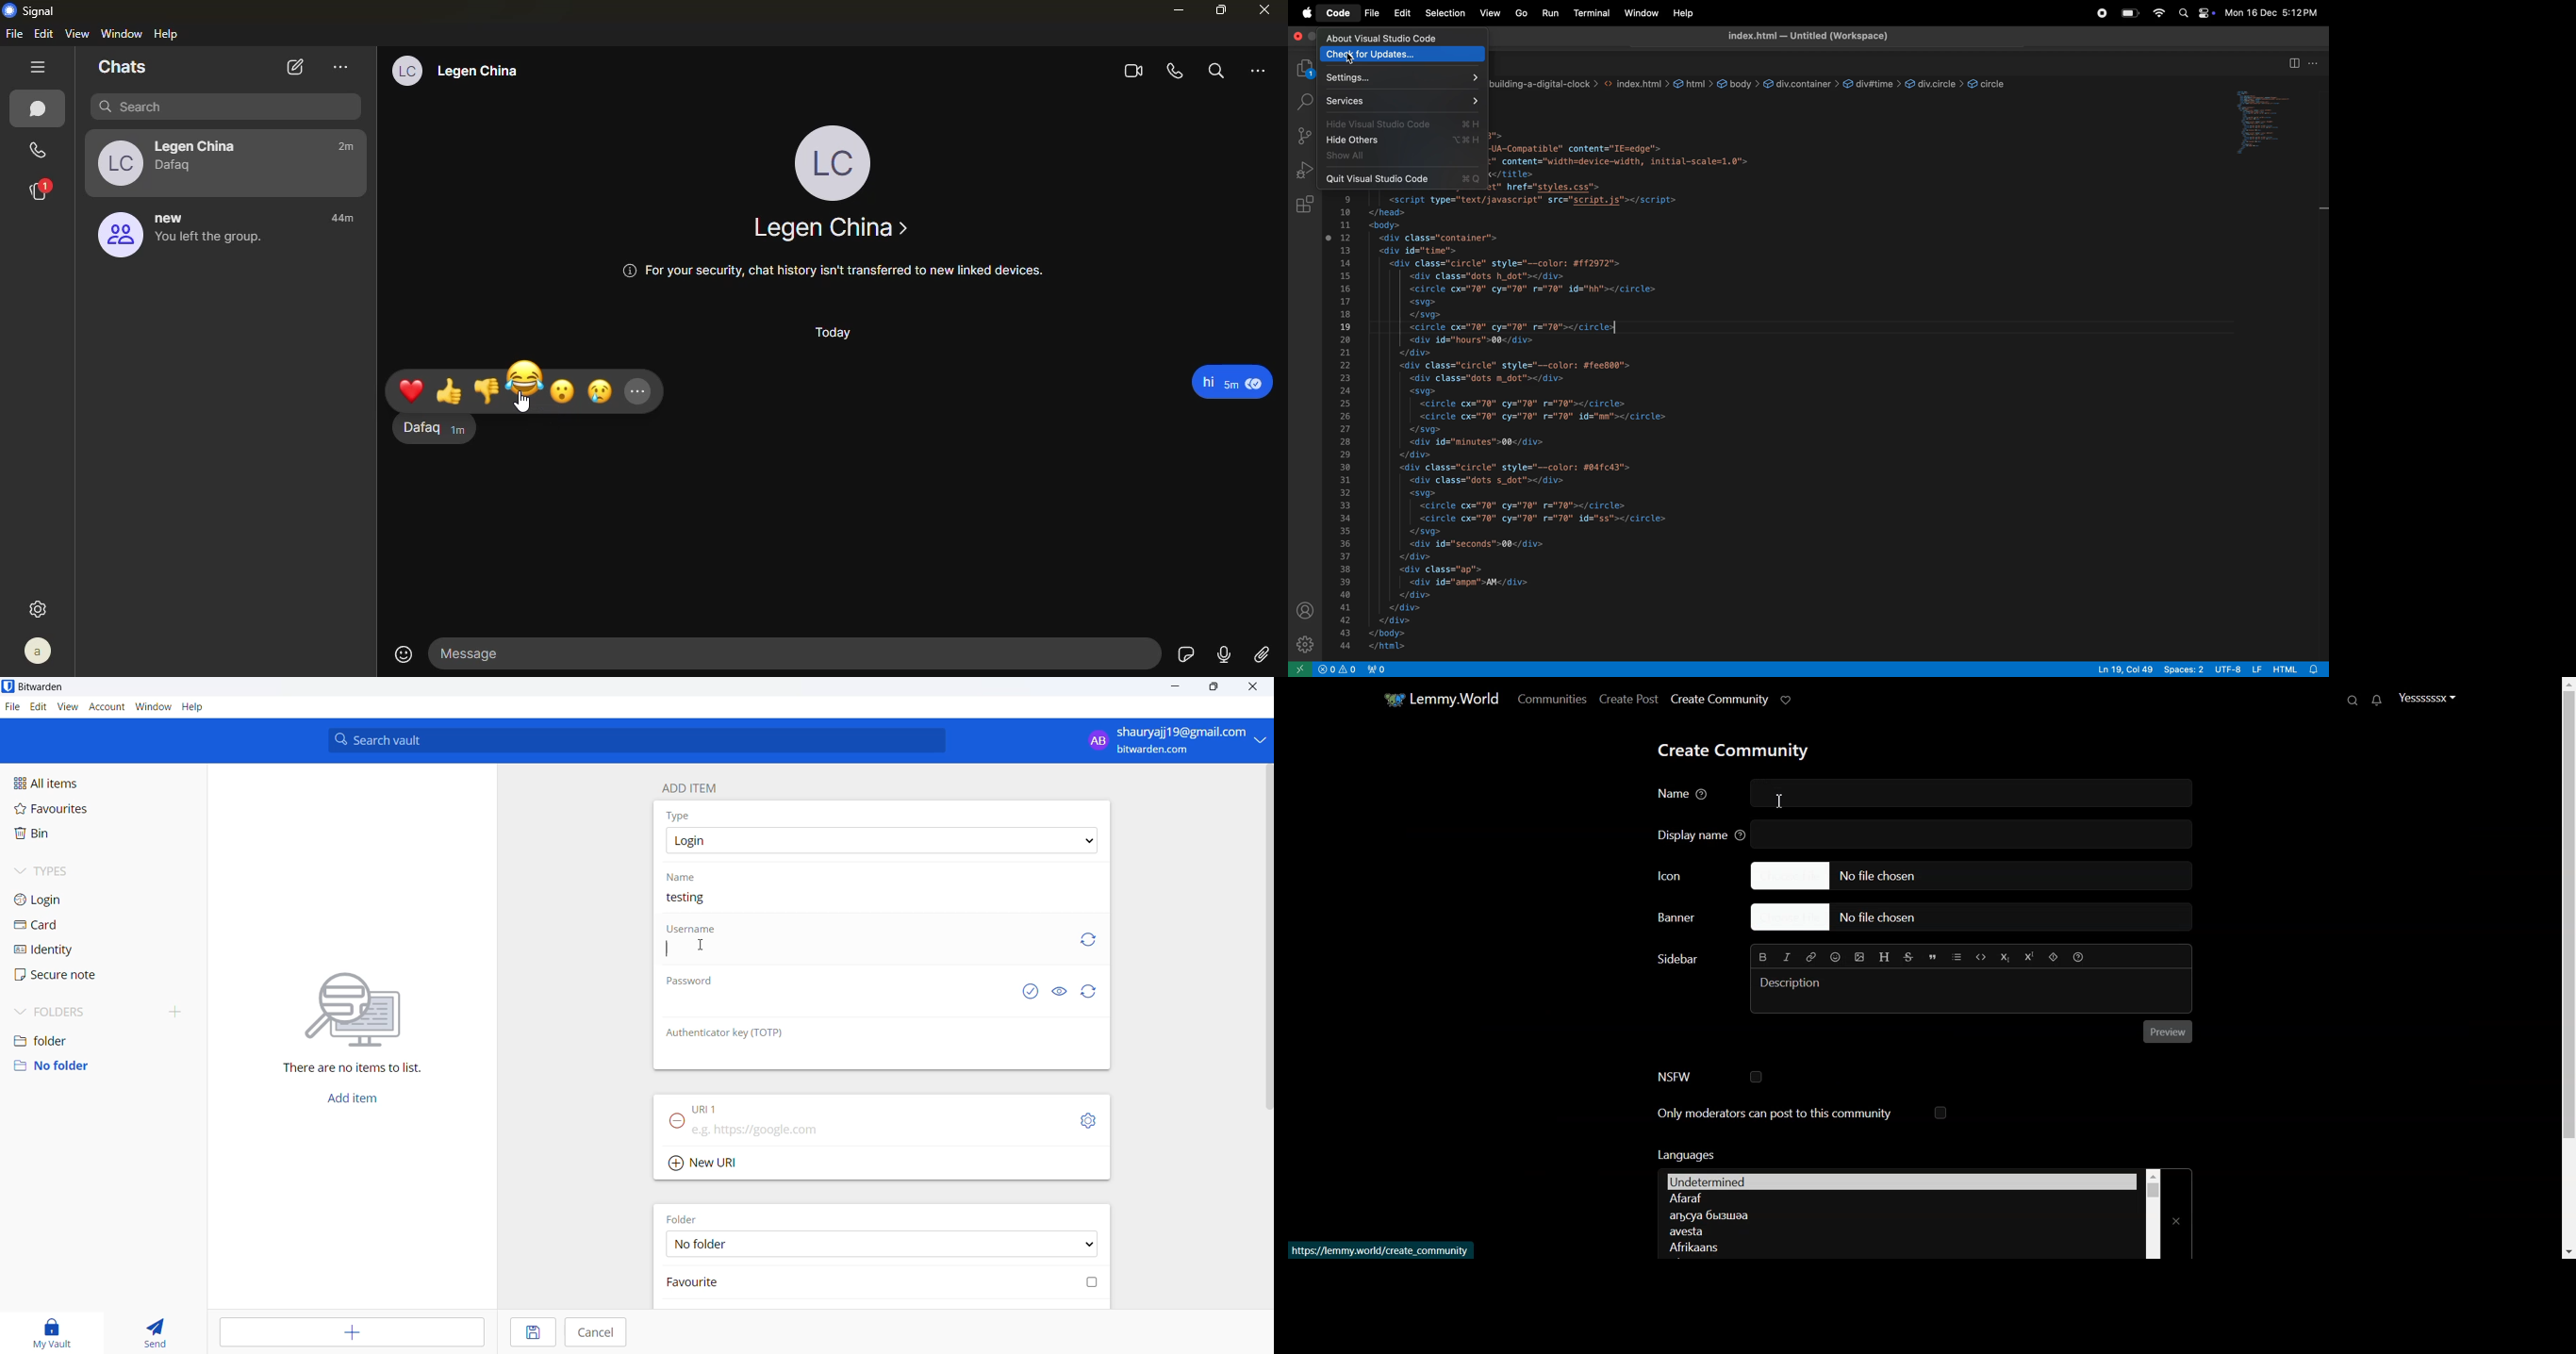 Image resolution: width=2576 pixels, height=1372 pixels. What do you see at coordinates (1983, 837) in the screenshot?
I see `write display name` at bounding box center [1983, 837].